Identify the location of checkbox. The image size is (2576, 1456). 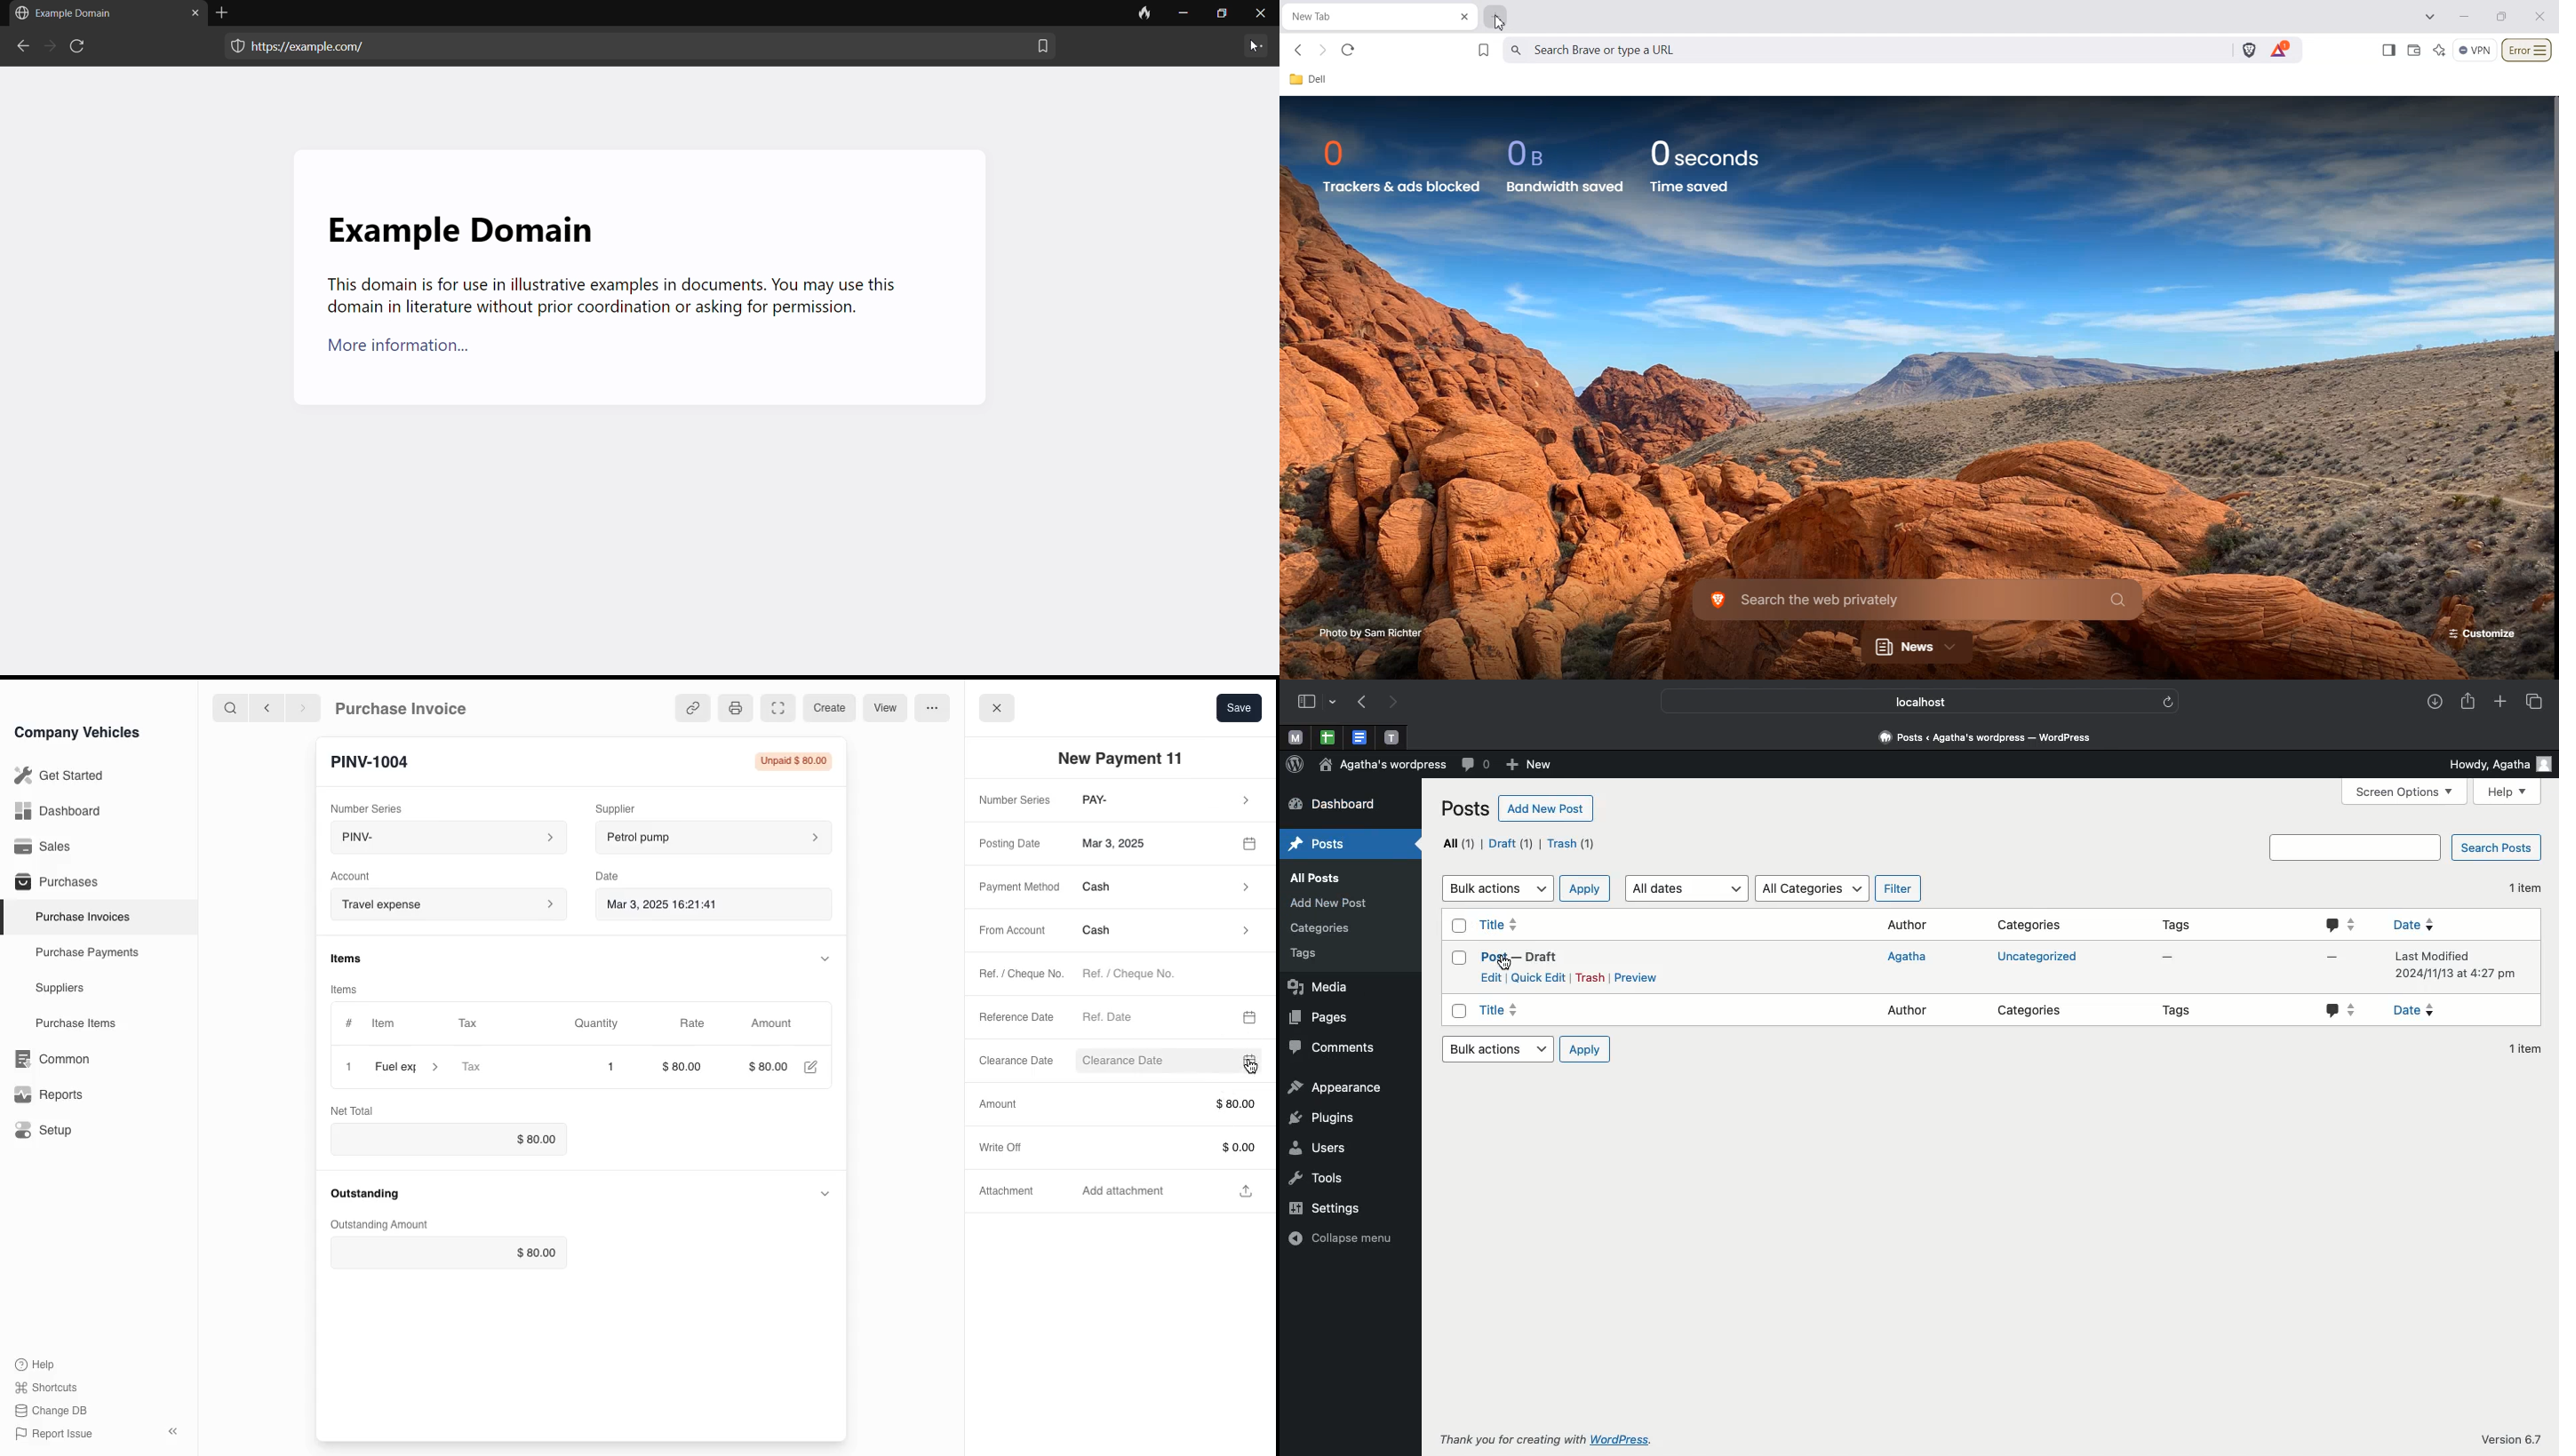
(1461, 1012).